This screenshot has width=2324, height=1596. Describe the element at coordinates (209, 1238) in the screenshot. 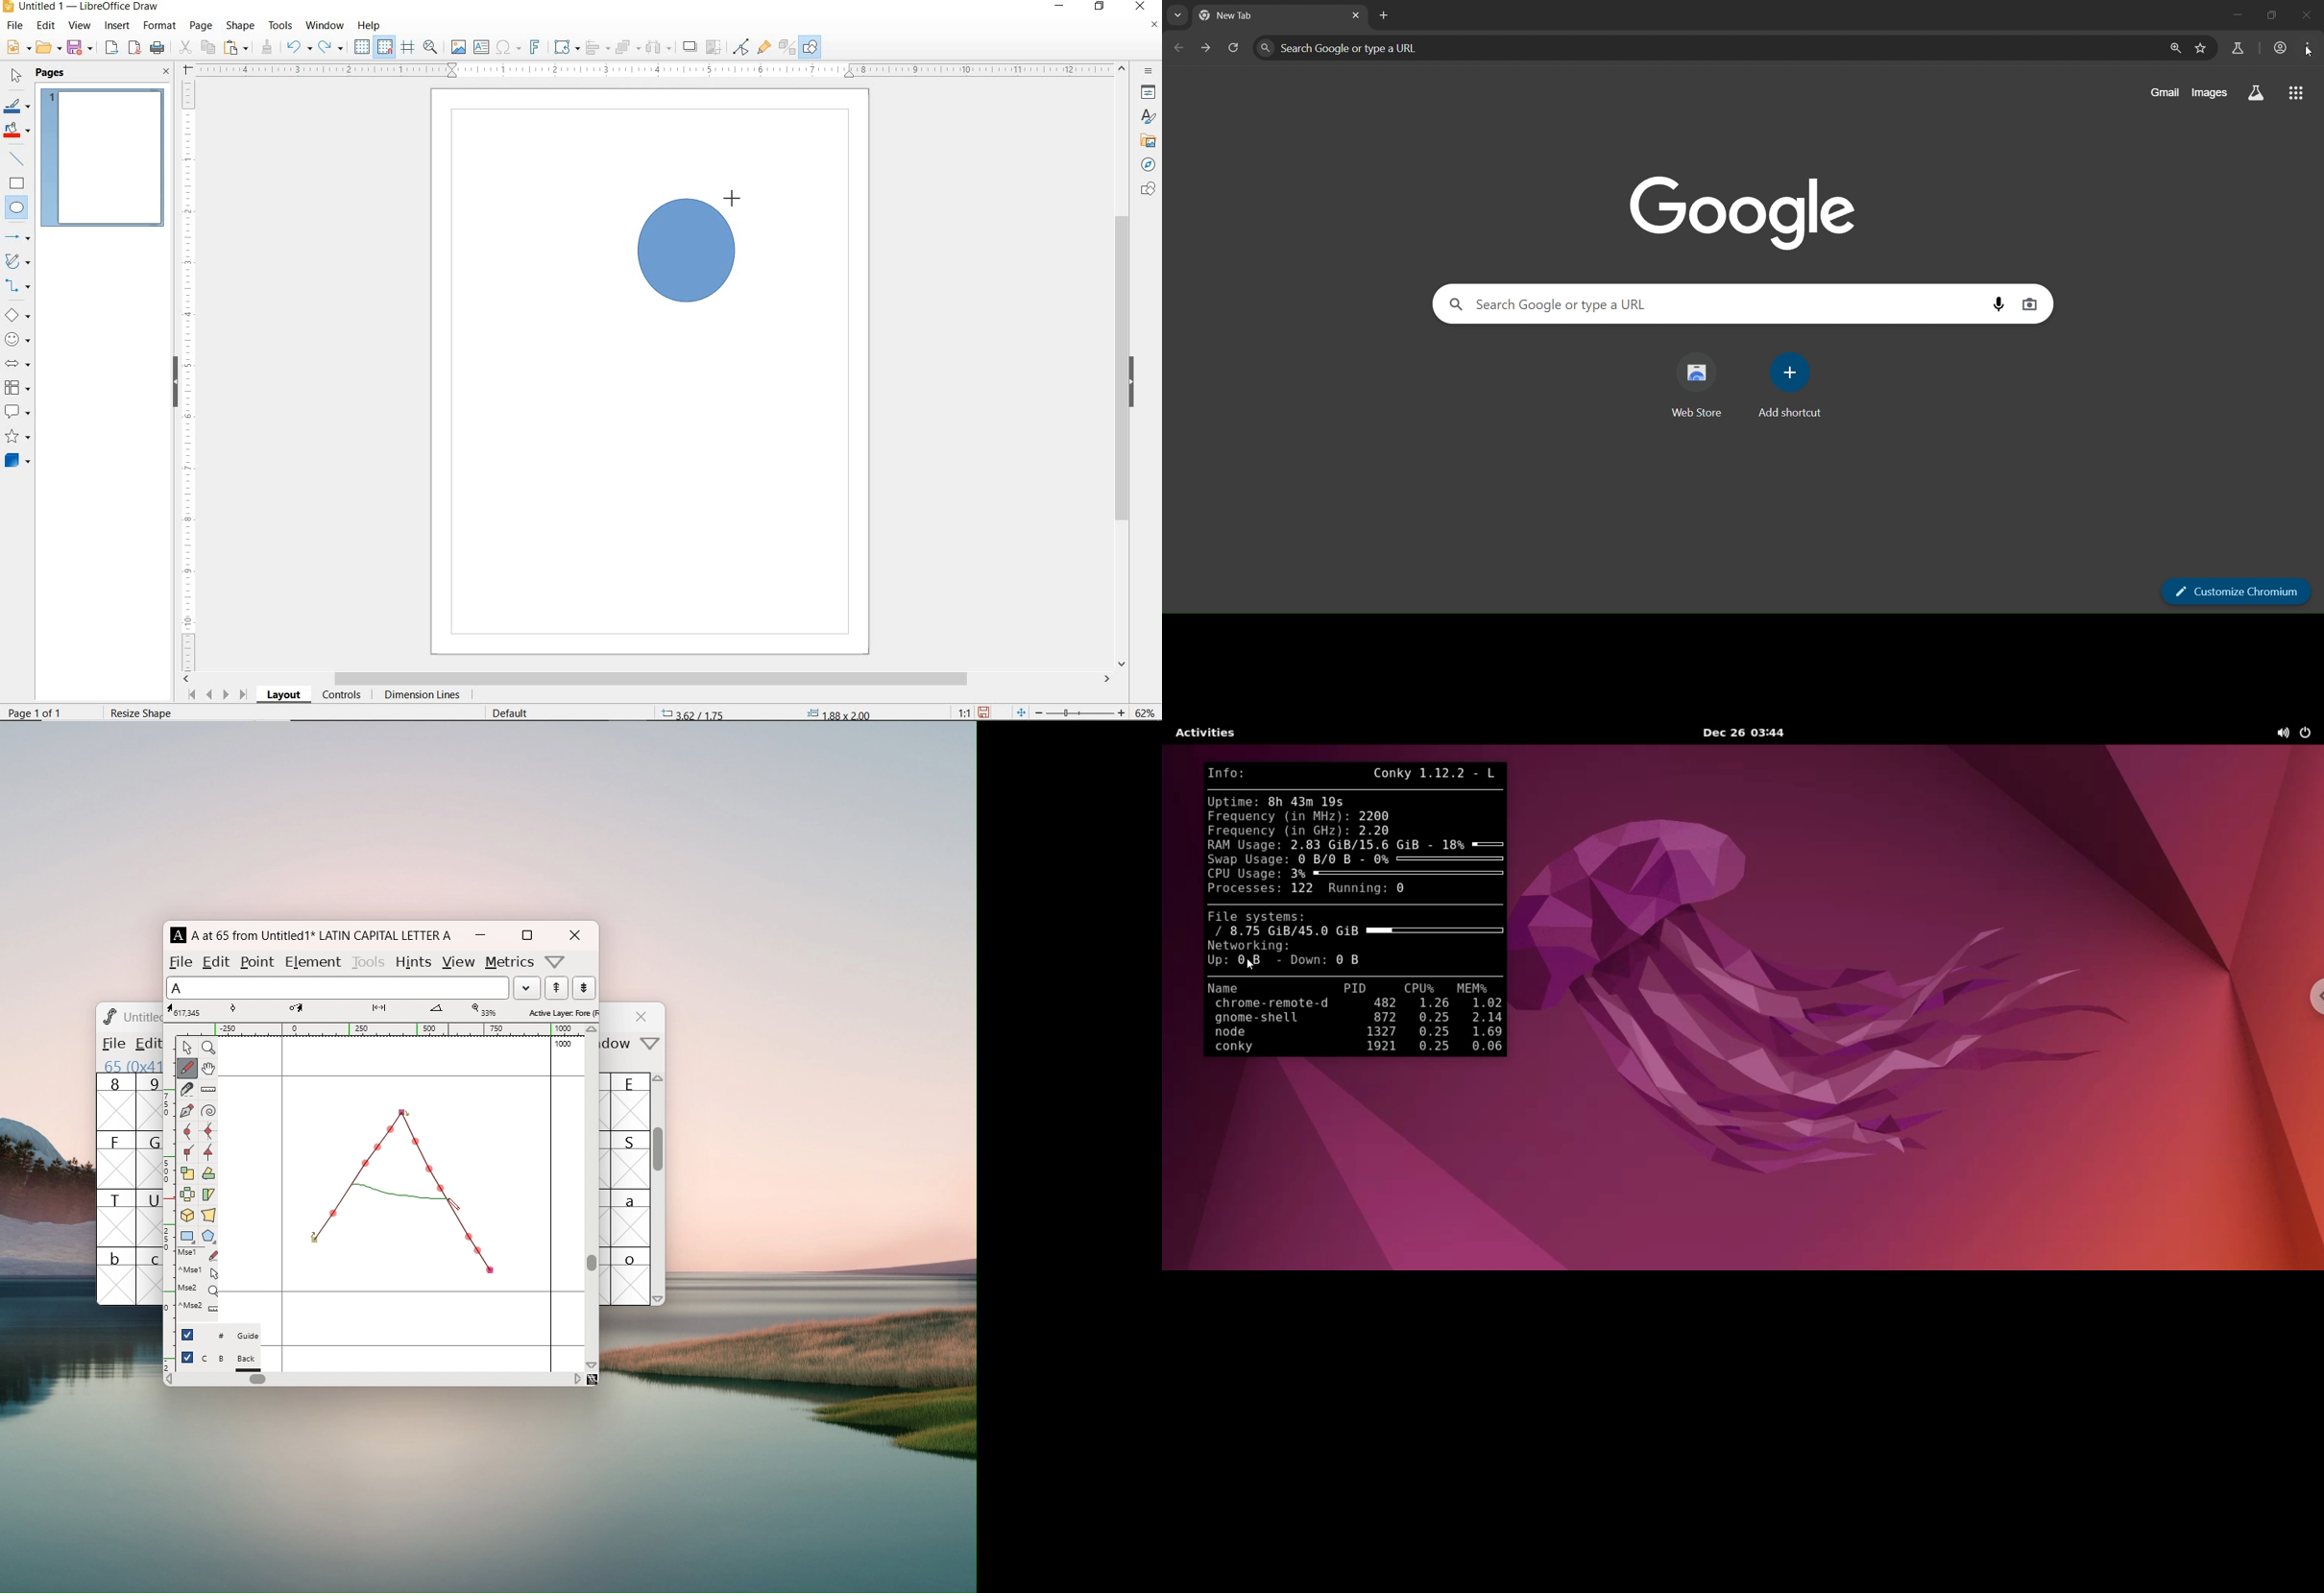

I see `polygon or star` at that location.